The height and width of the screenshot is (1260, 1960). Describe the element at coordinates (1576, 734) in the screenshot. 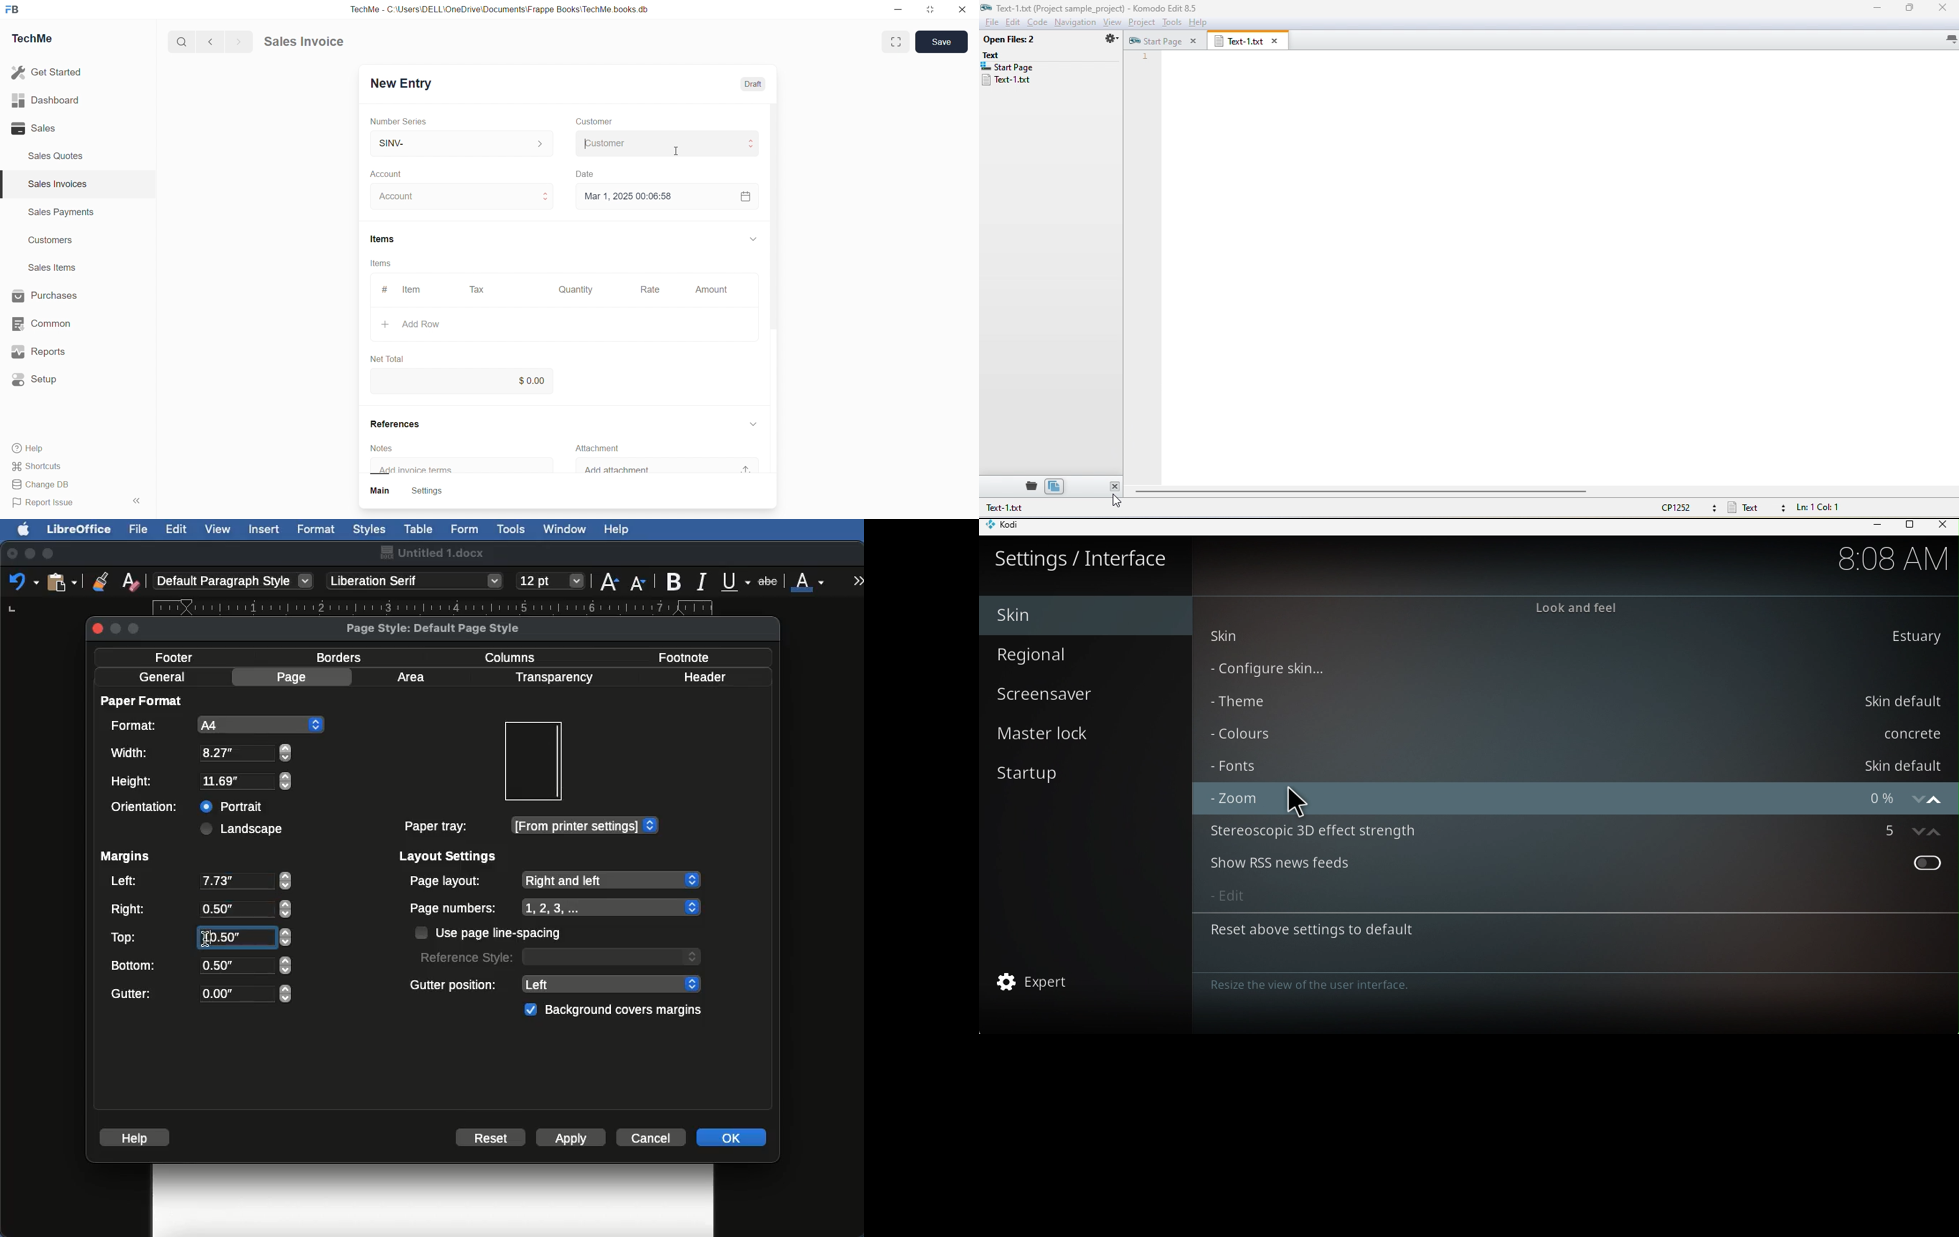

I see `Colors` at that location.